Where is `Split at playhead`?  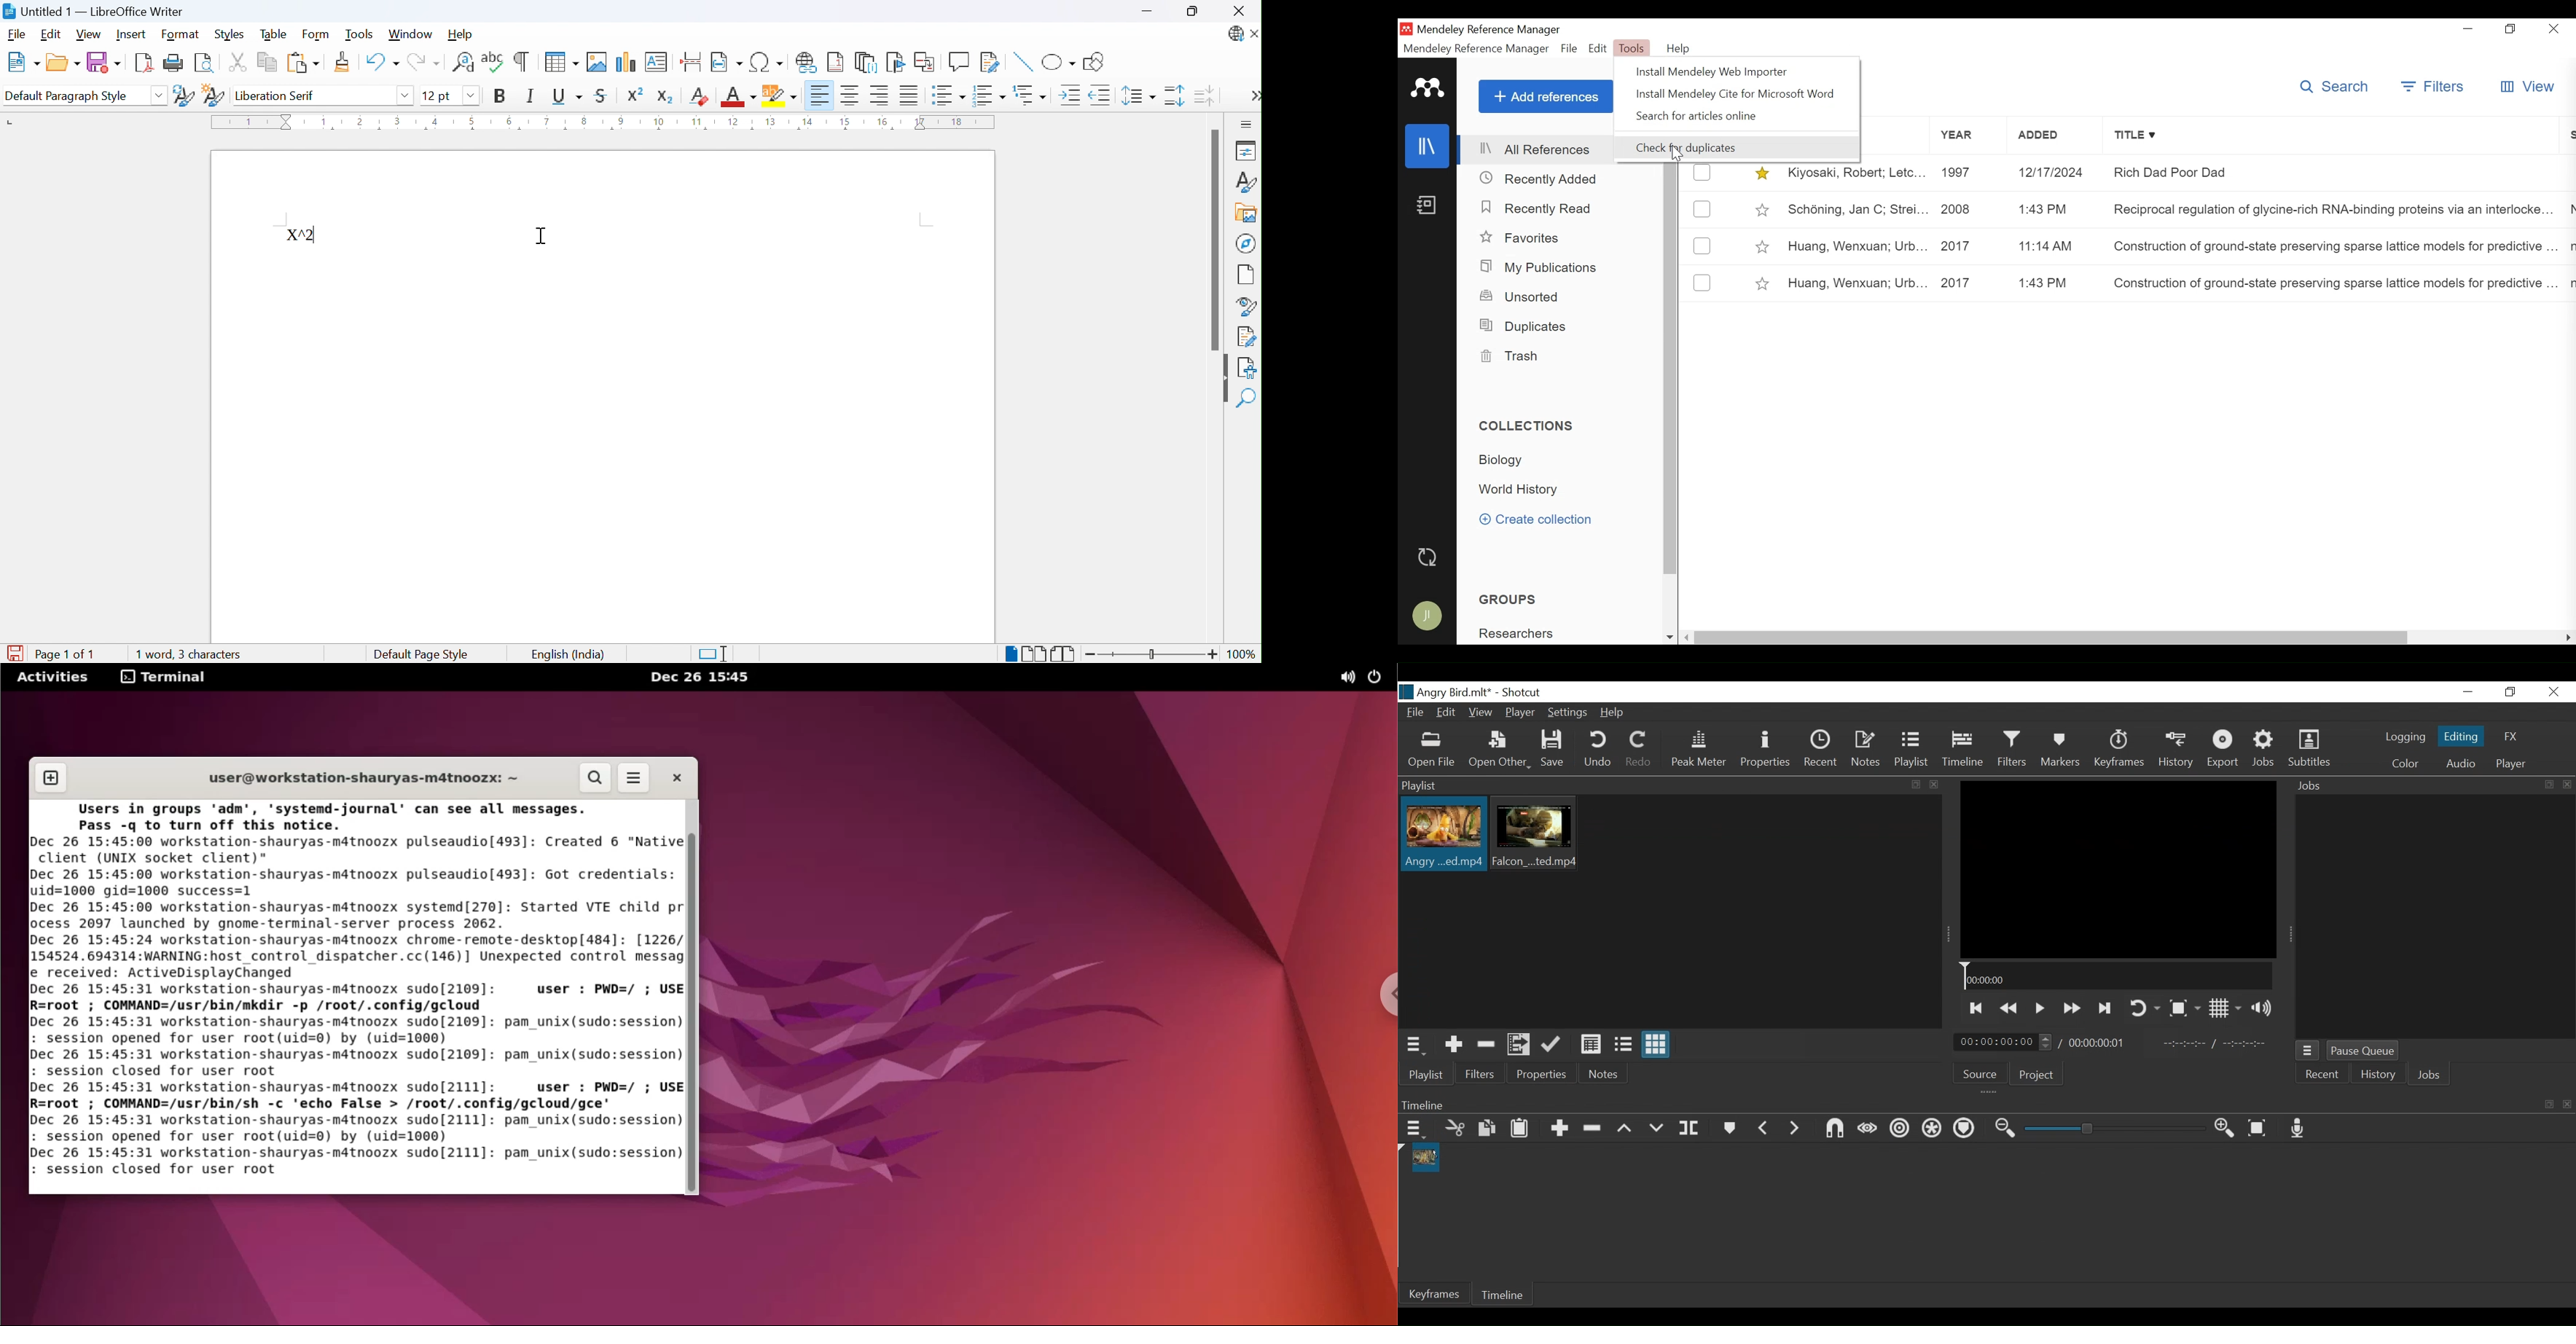 Split at playhead is located at coordinates (1691, 1129).